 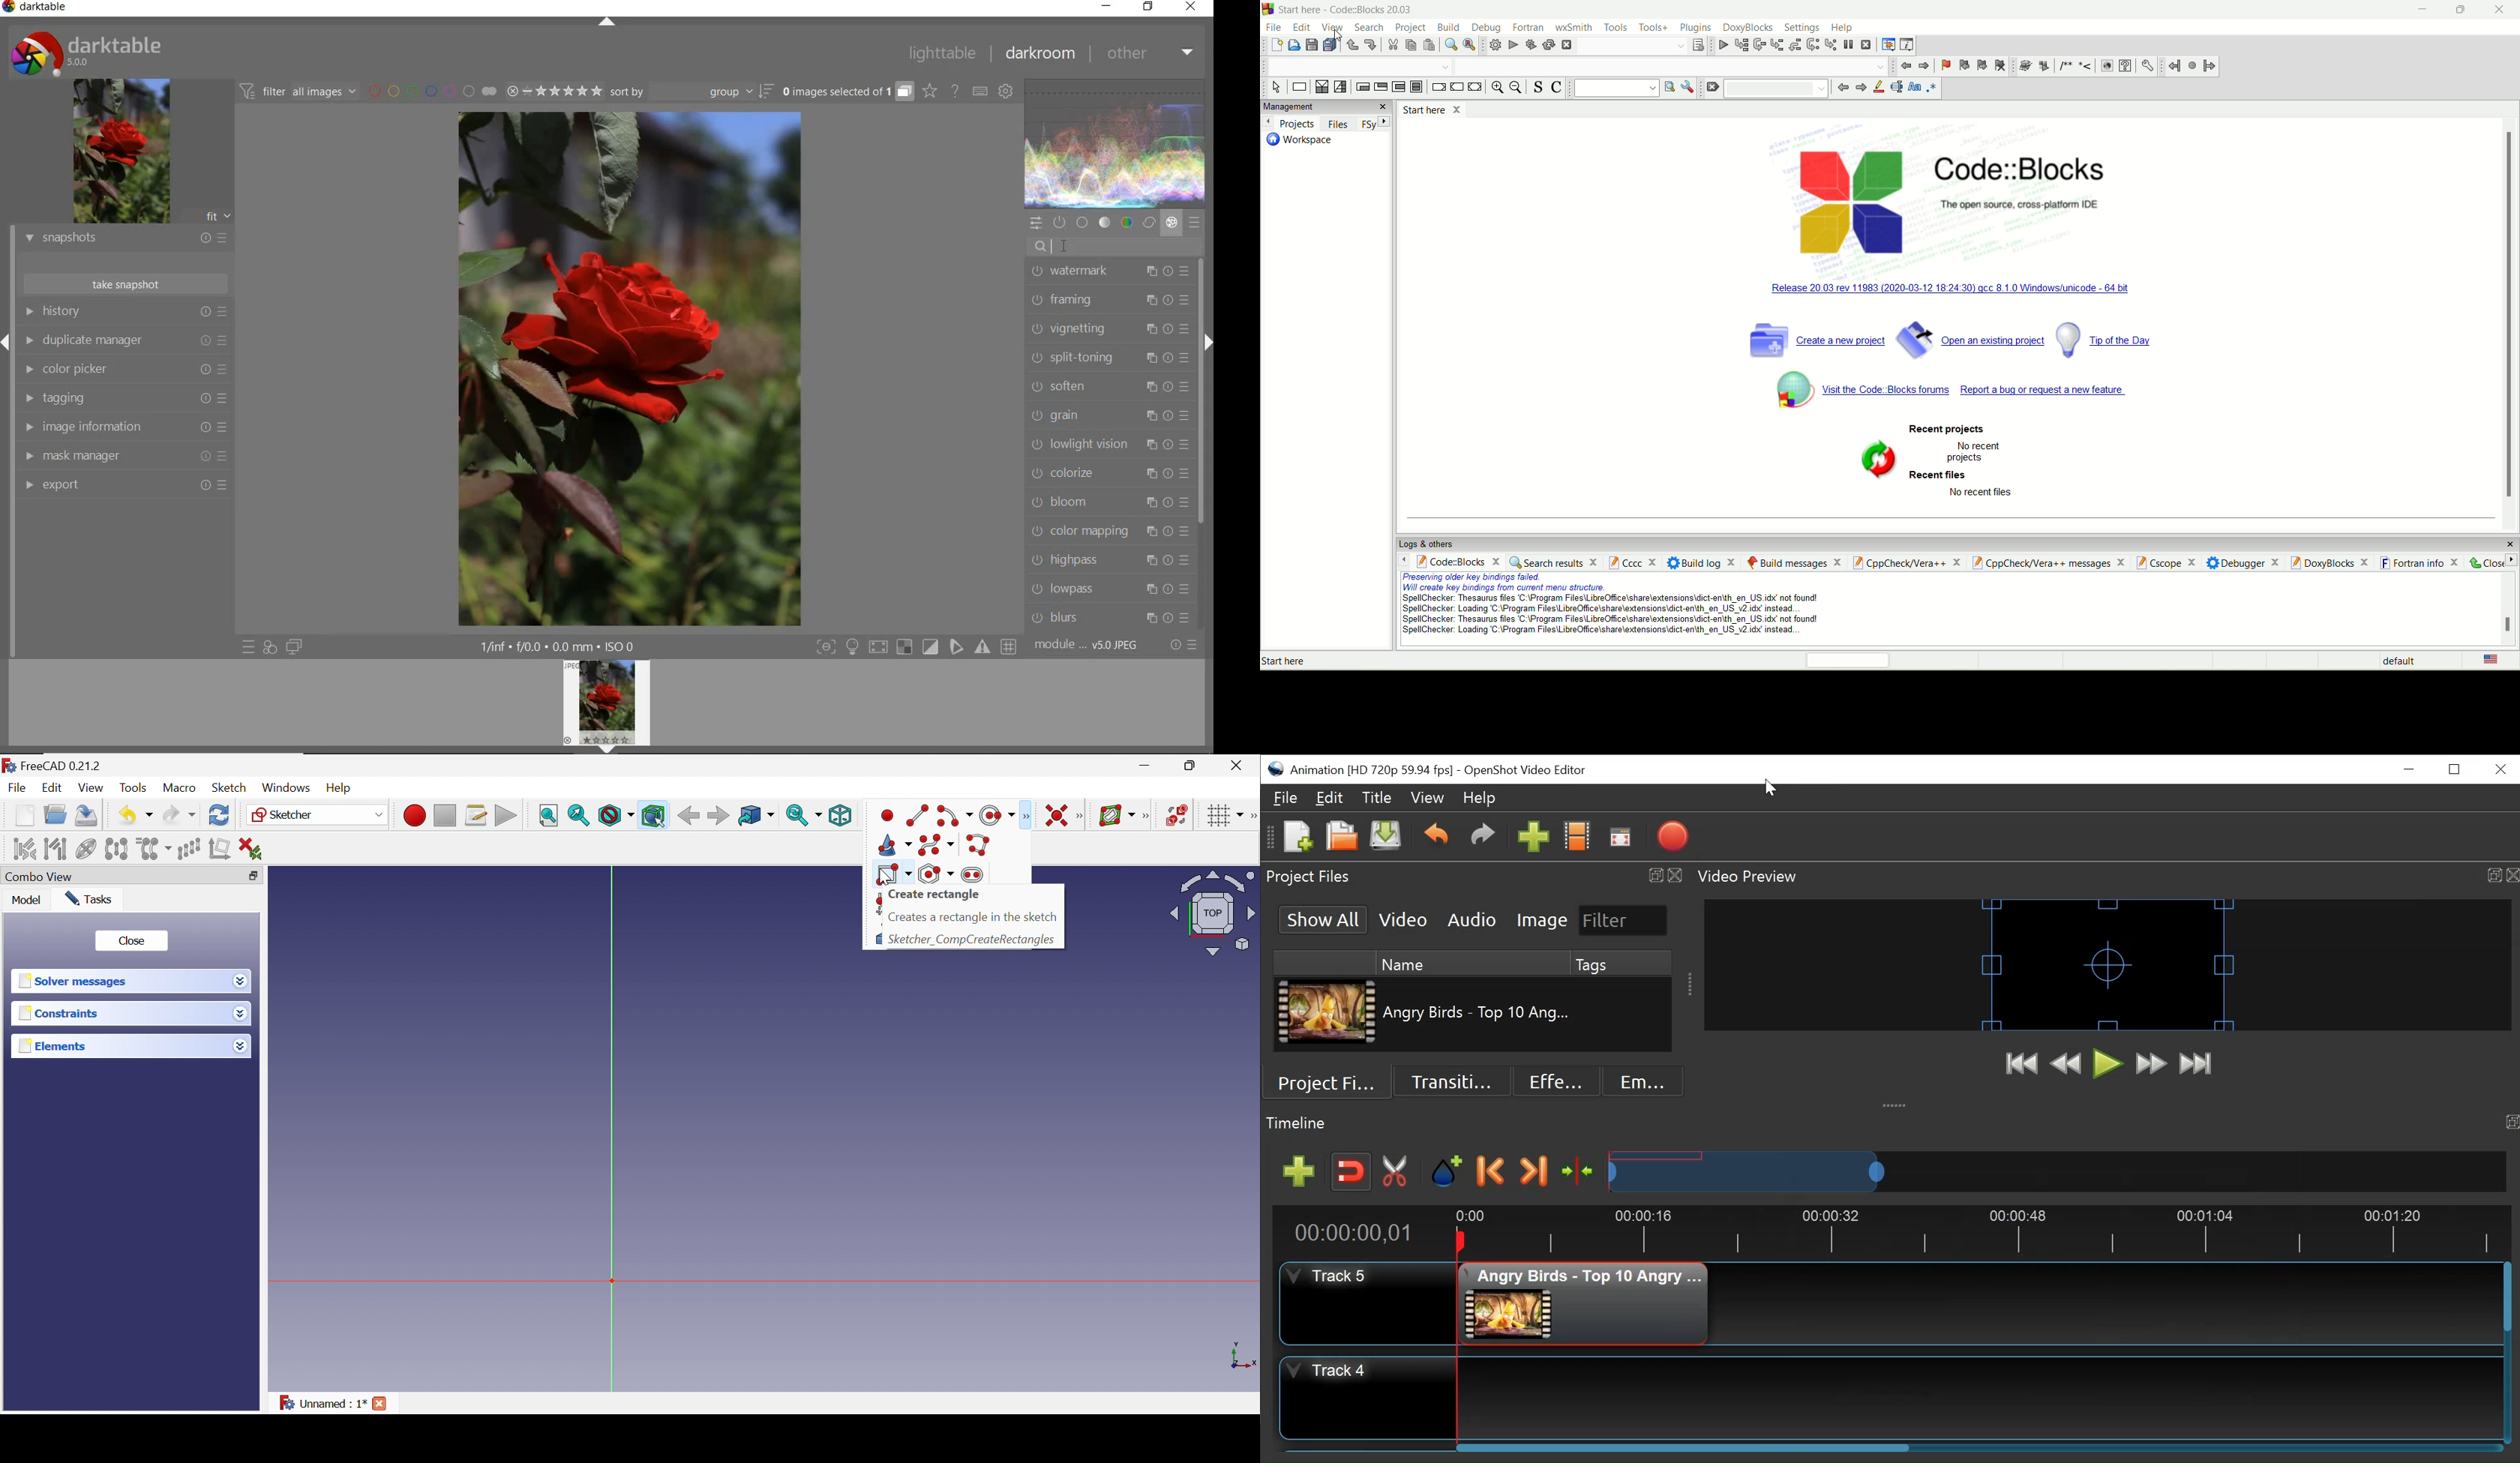 What do you see at coordinates (1106, 329) in the screenshot?
I see `vignetting` at bounding box center [1106, 329].